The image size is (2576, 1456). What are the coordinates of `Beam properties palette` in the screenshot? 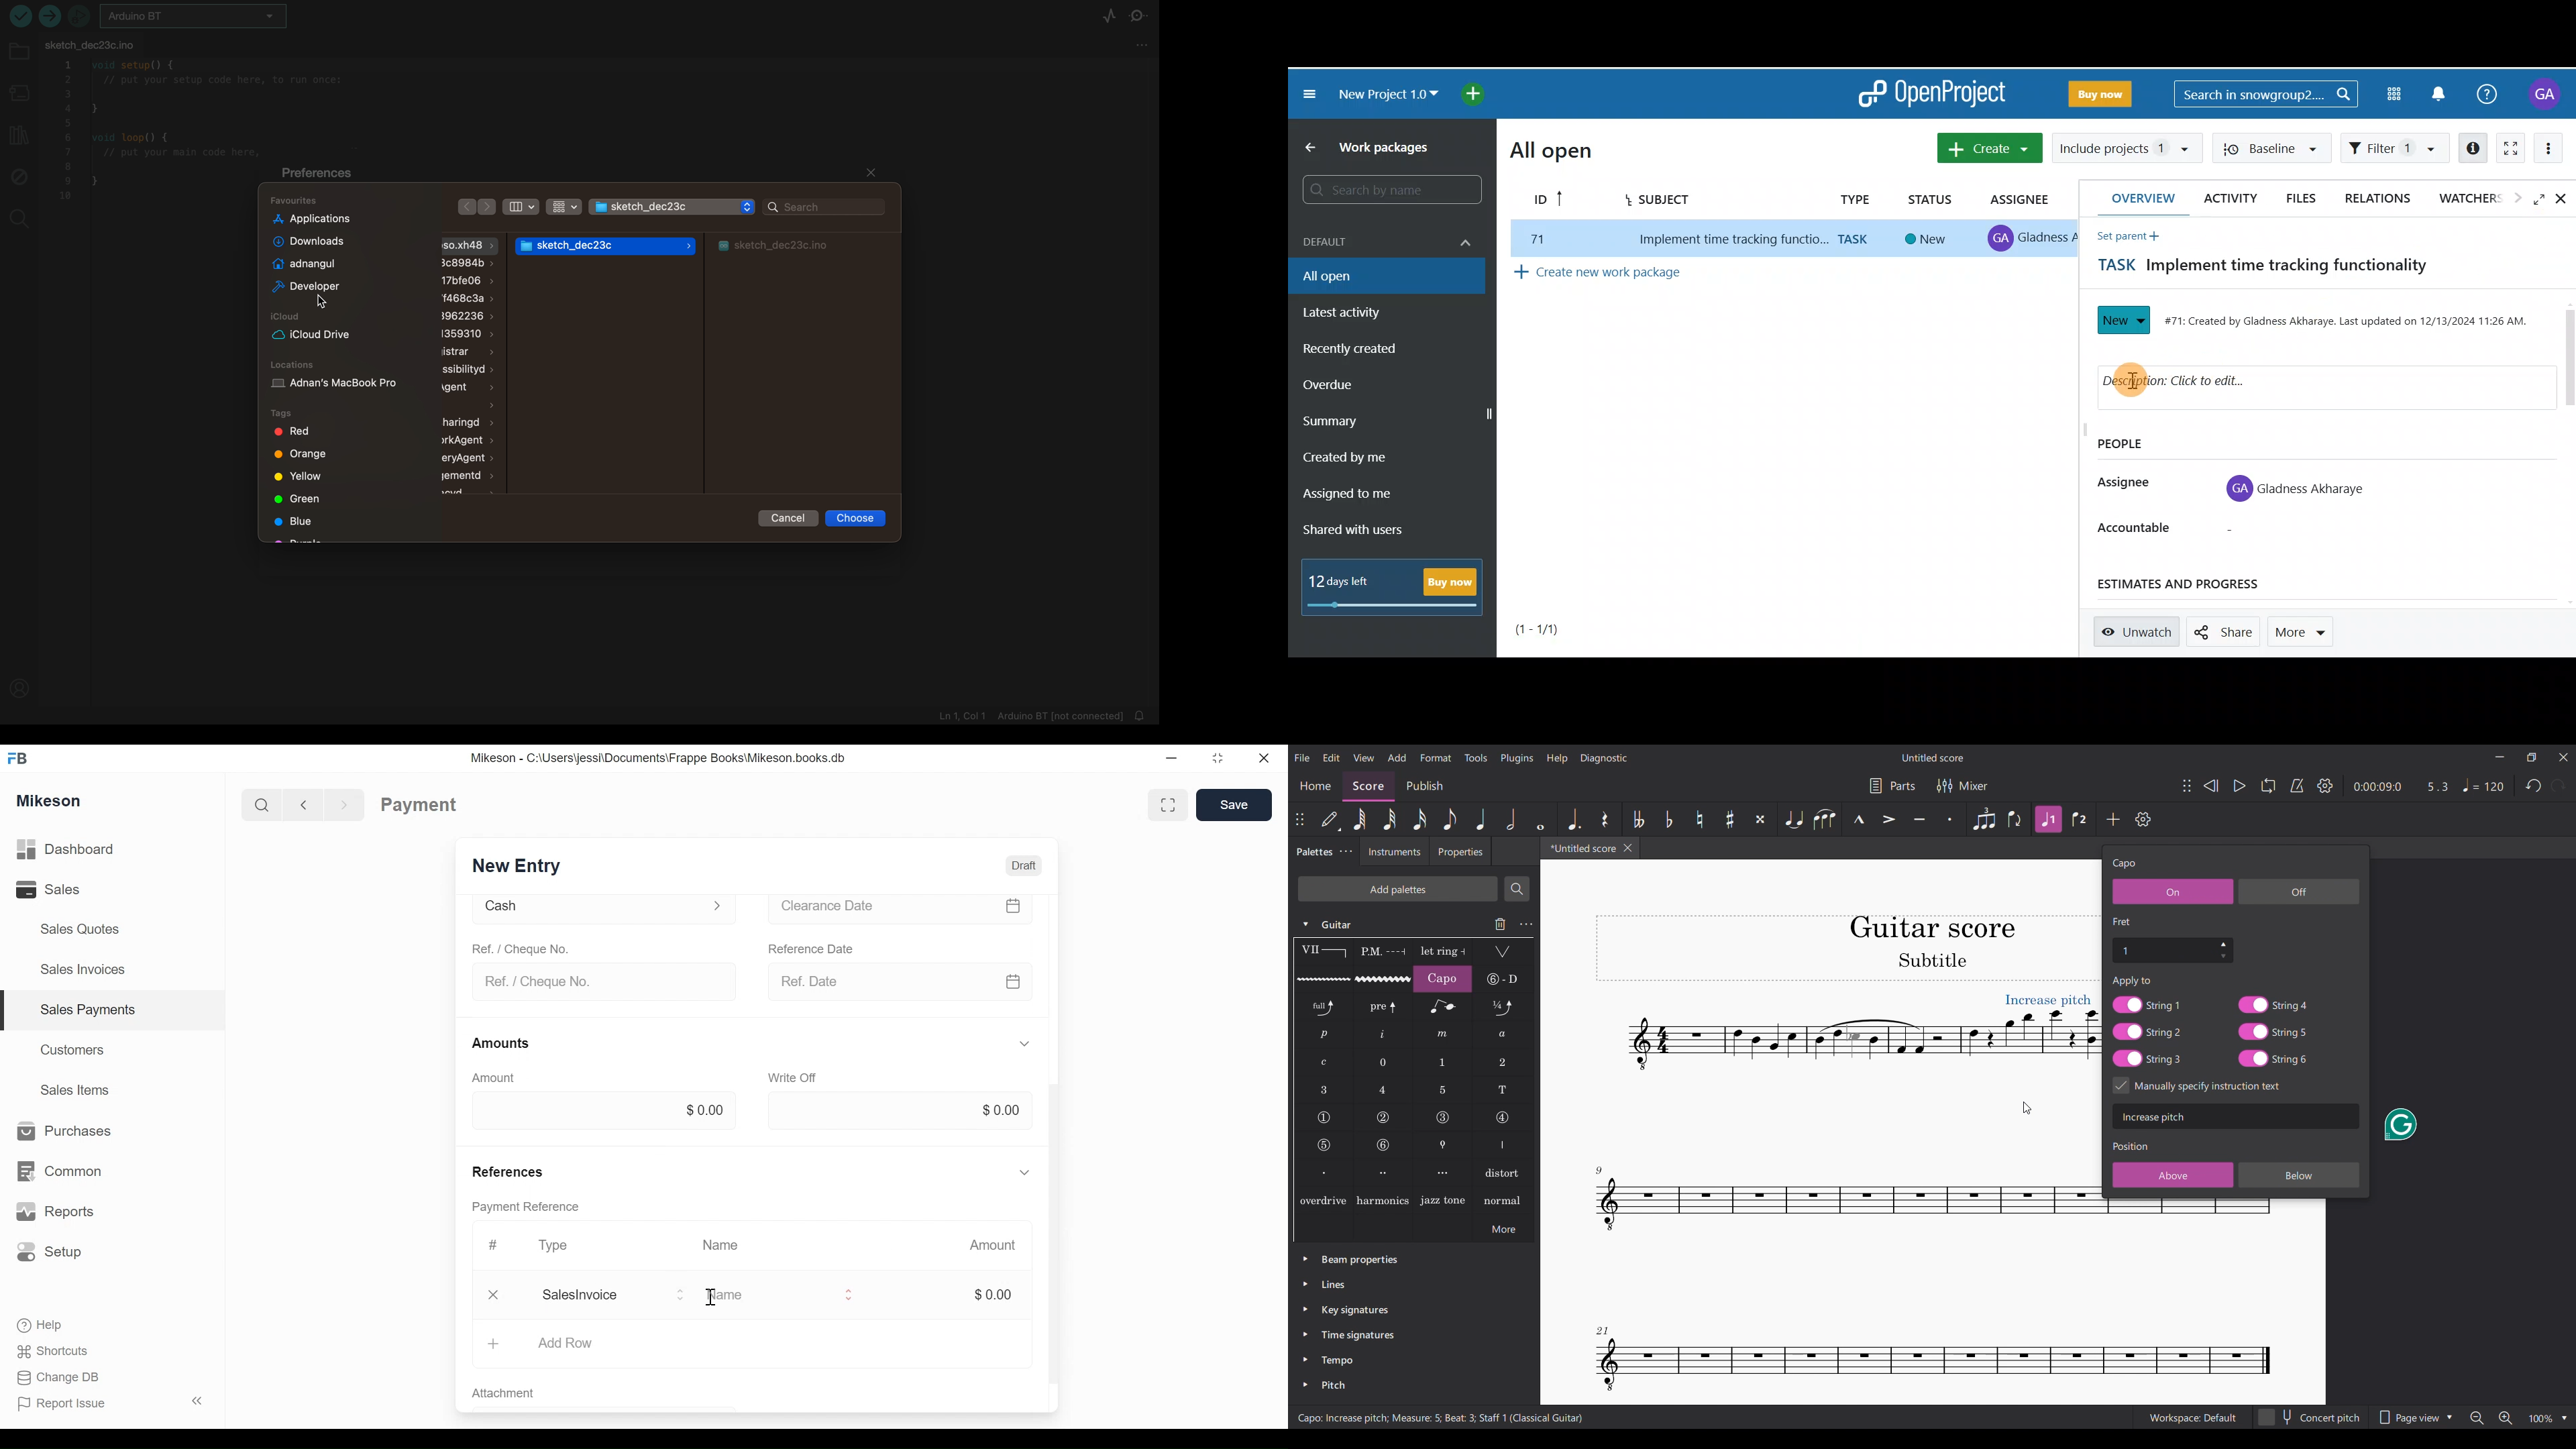 It's located at (1360, 1260).